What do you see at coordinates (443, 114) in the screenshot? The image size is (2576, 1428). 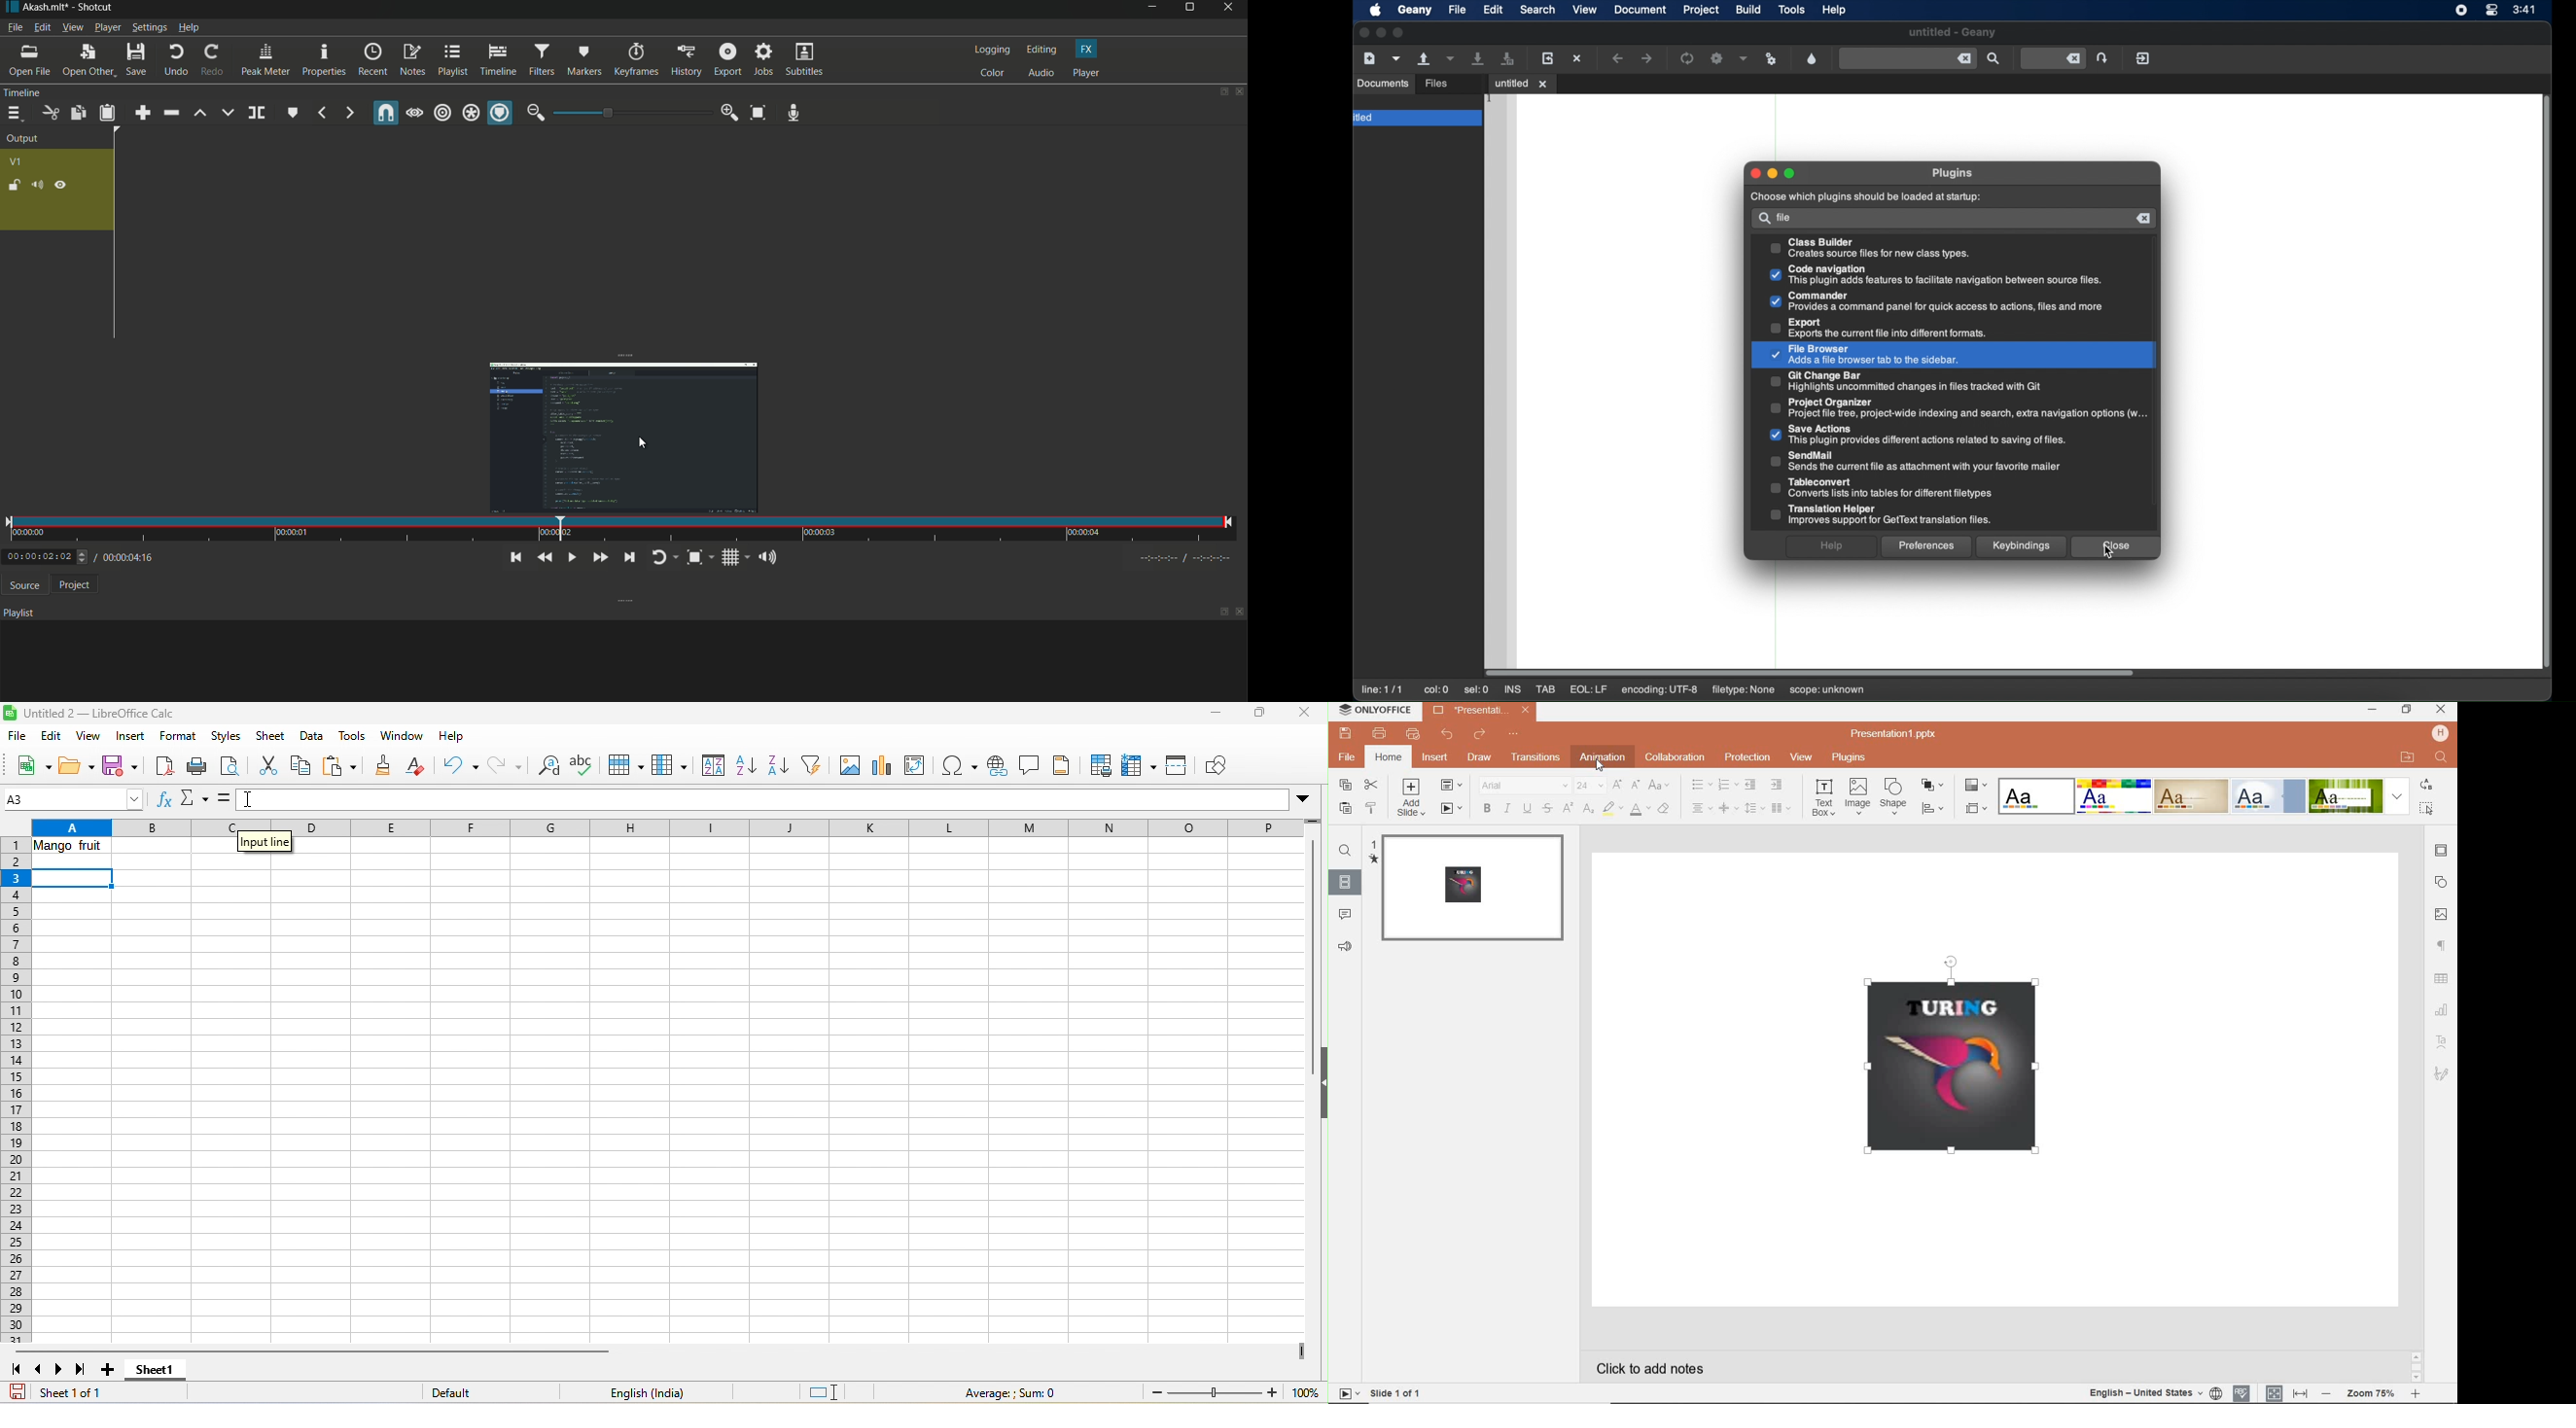 I see `ripple` at bounding box center [443, 114].